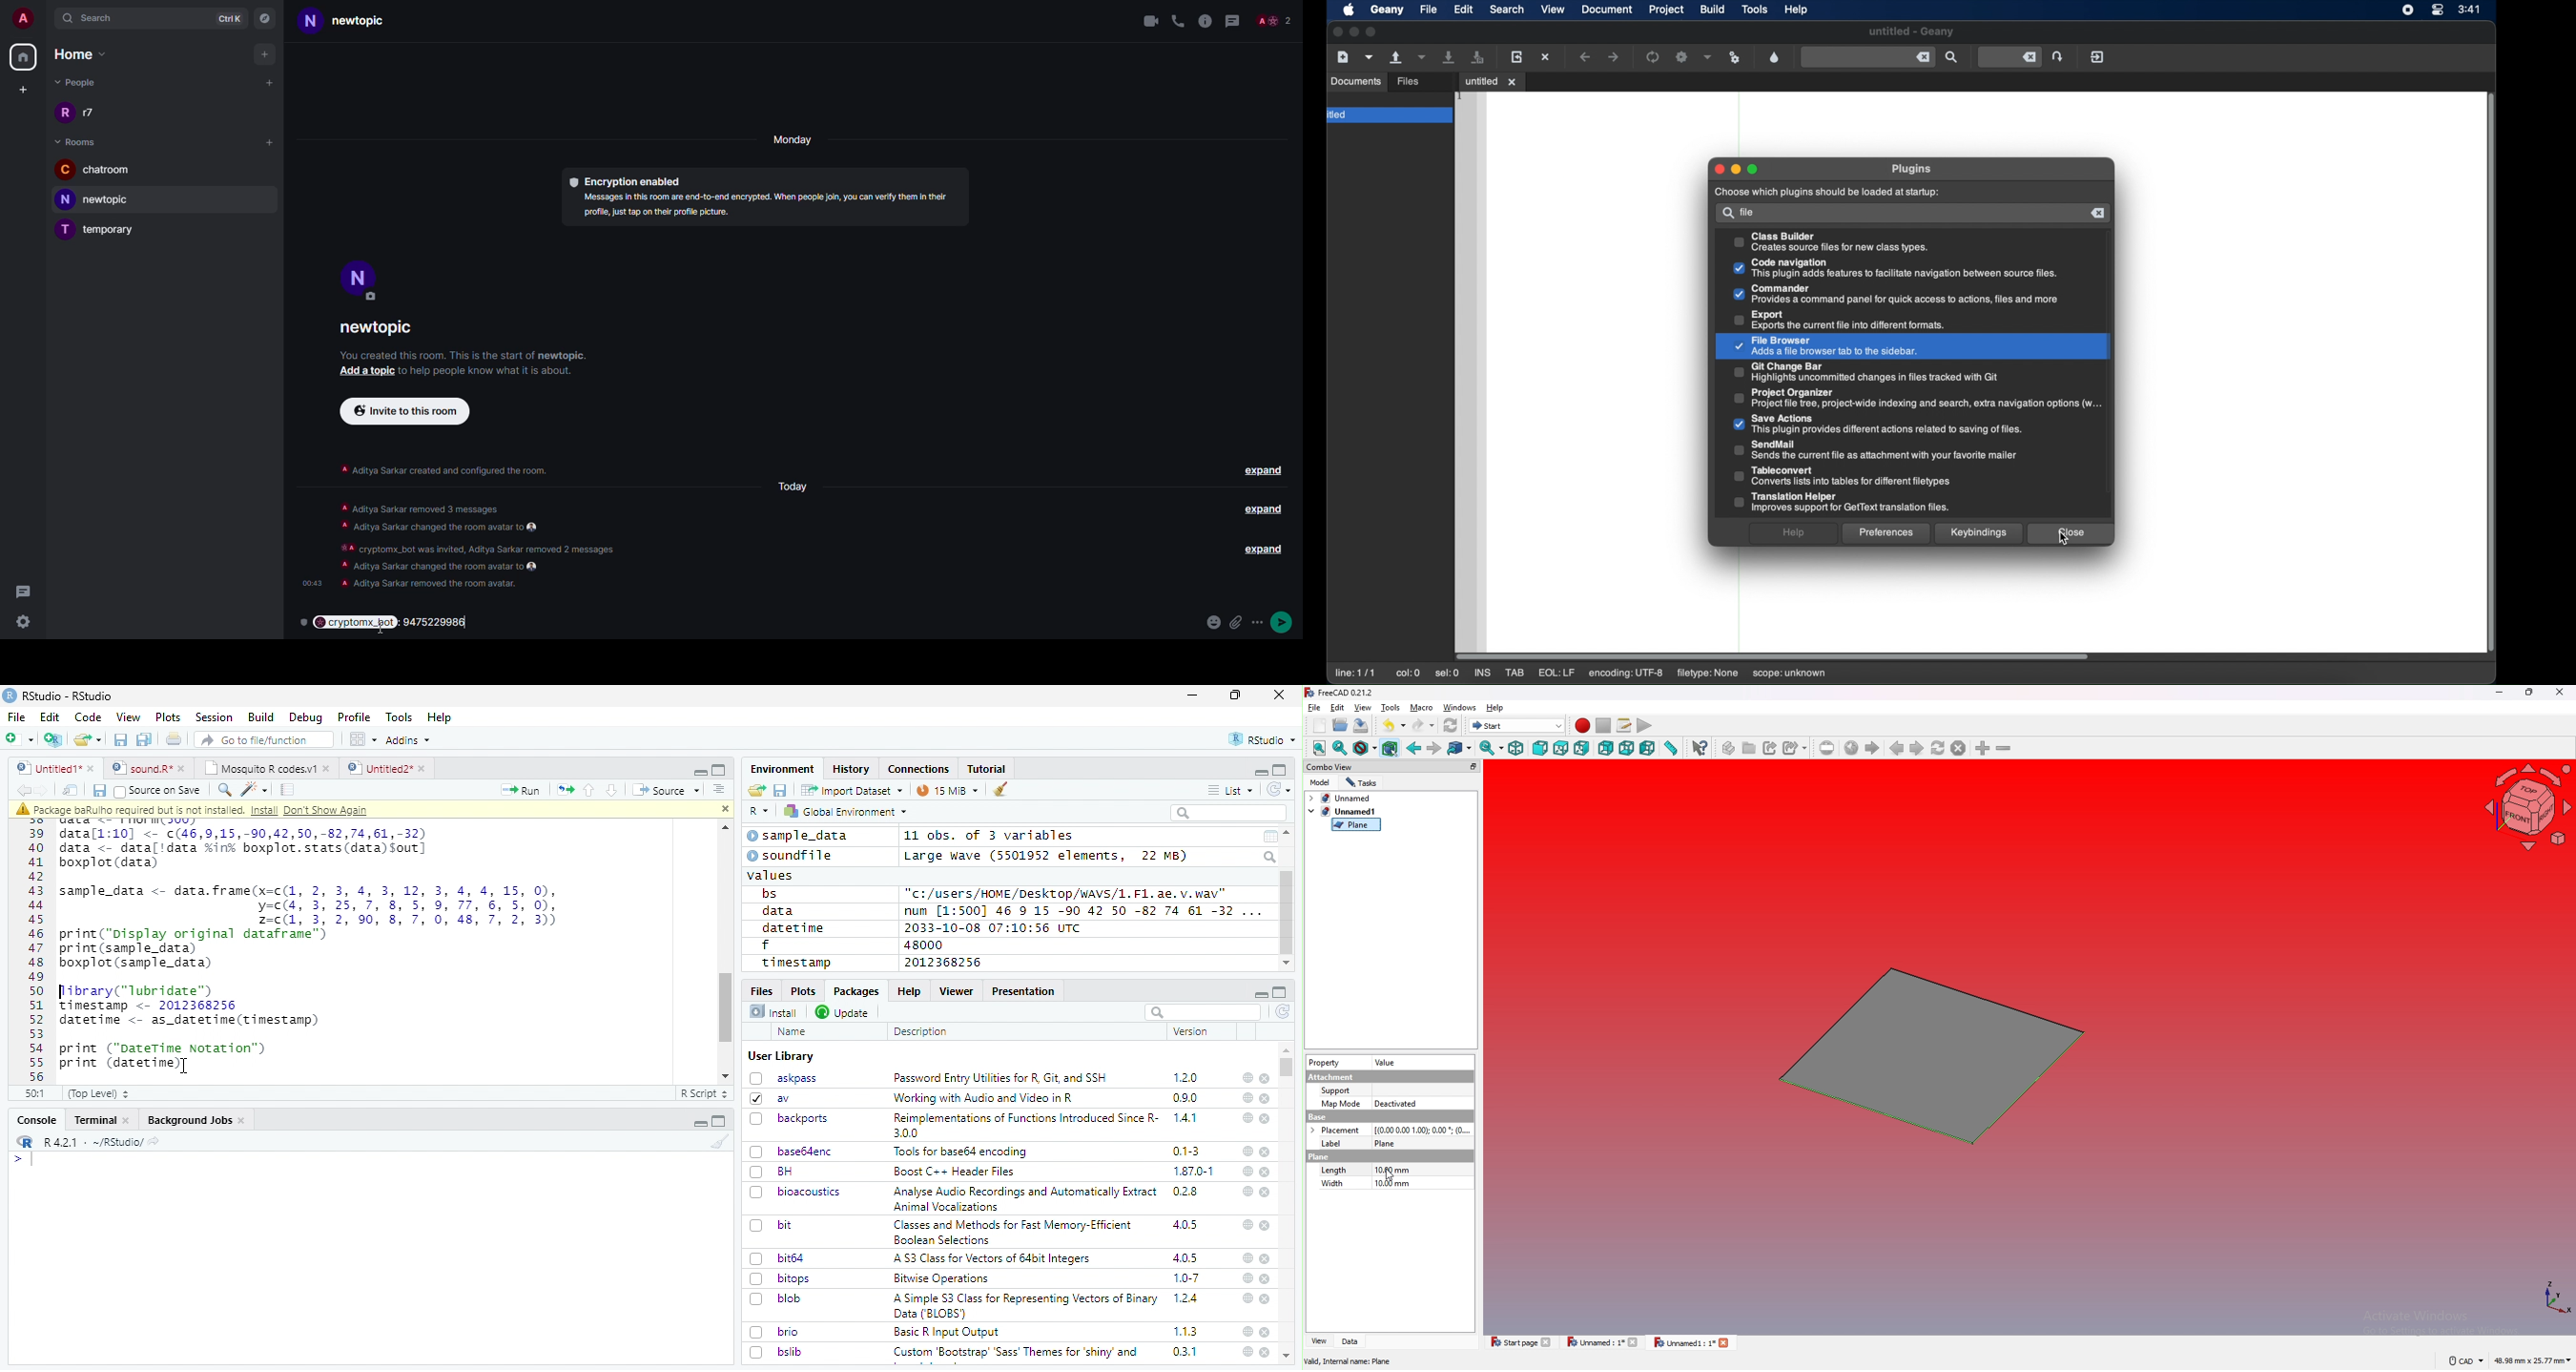 The height and width of the screenshot is (1372, 2576). What do you see at coordinates (1343, 57) in the screenshot?
I see `create a new file` at bounding box center [1343, 57].